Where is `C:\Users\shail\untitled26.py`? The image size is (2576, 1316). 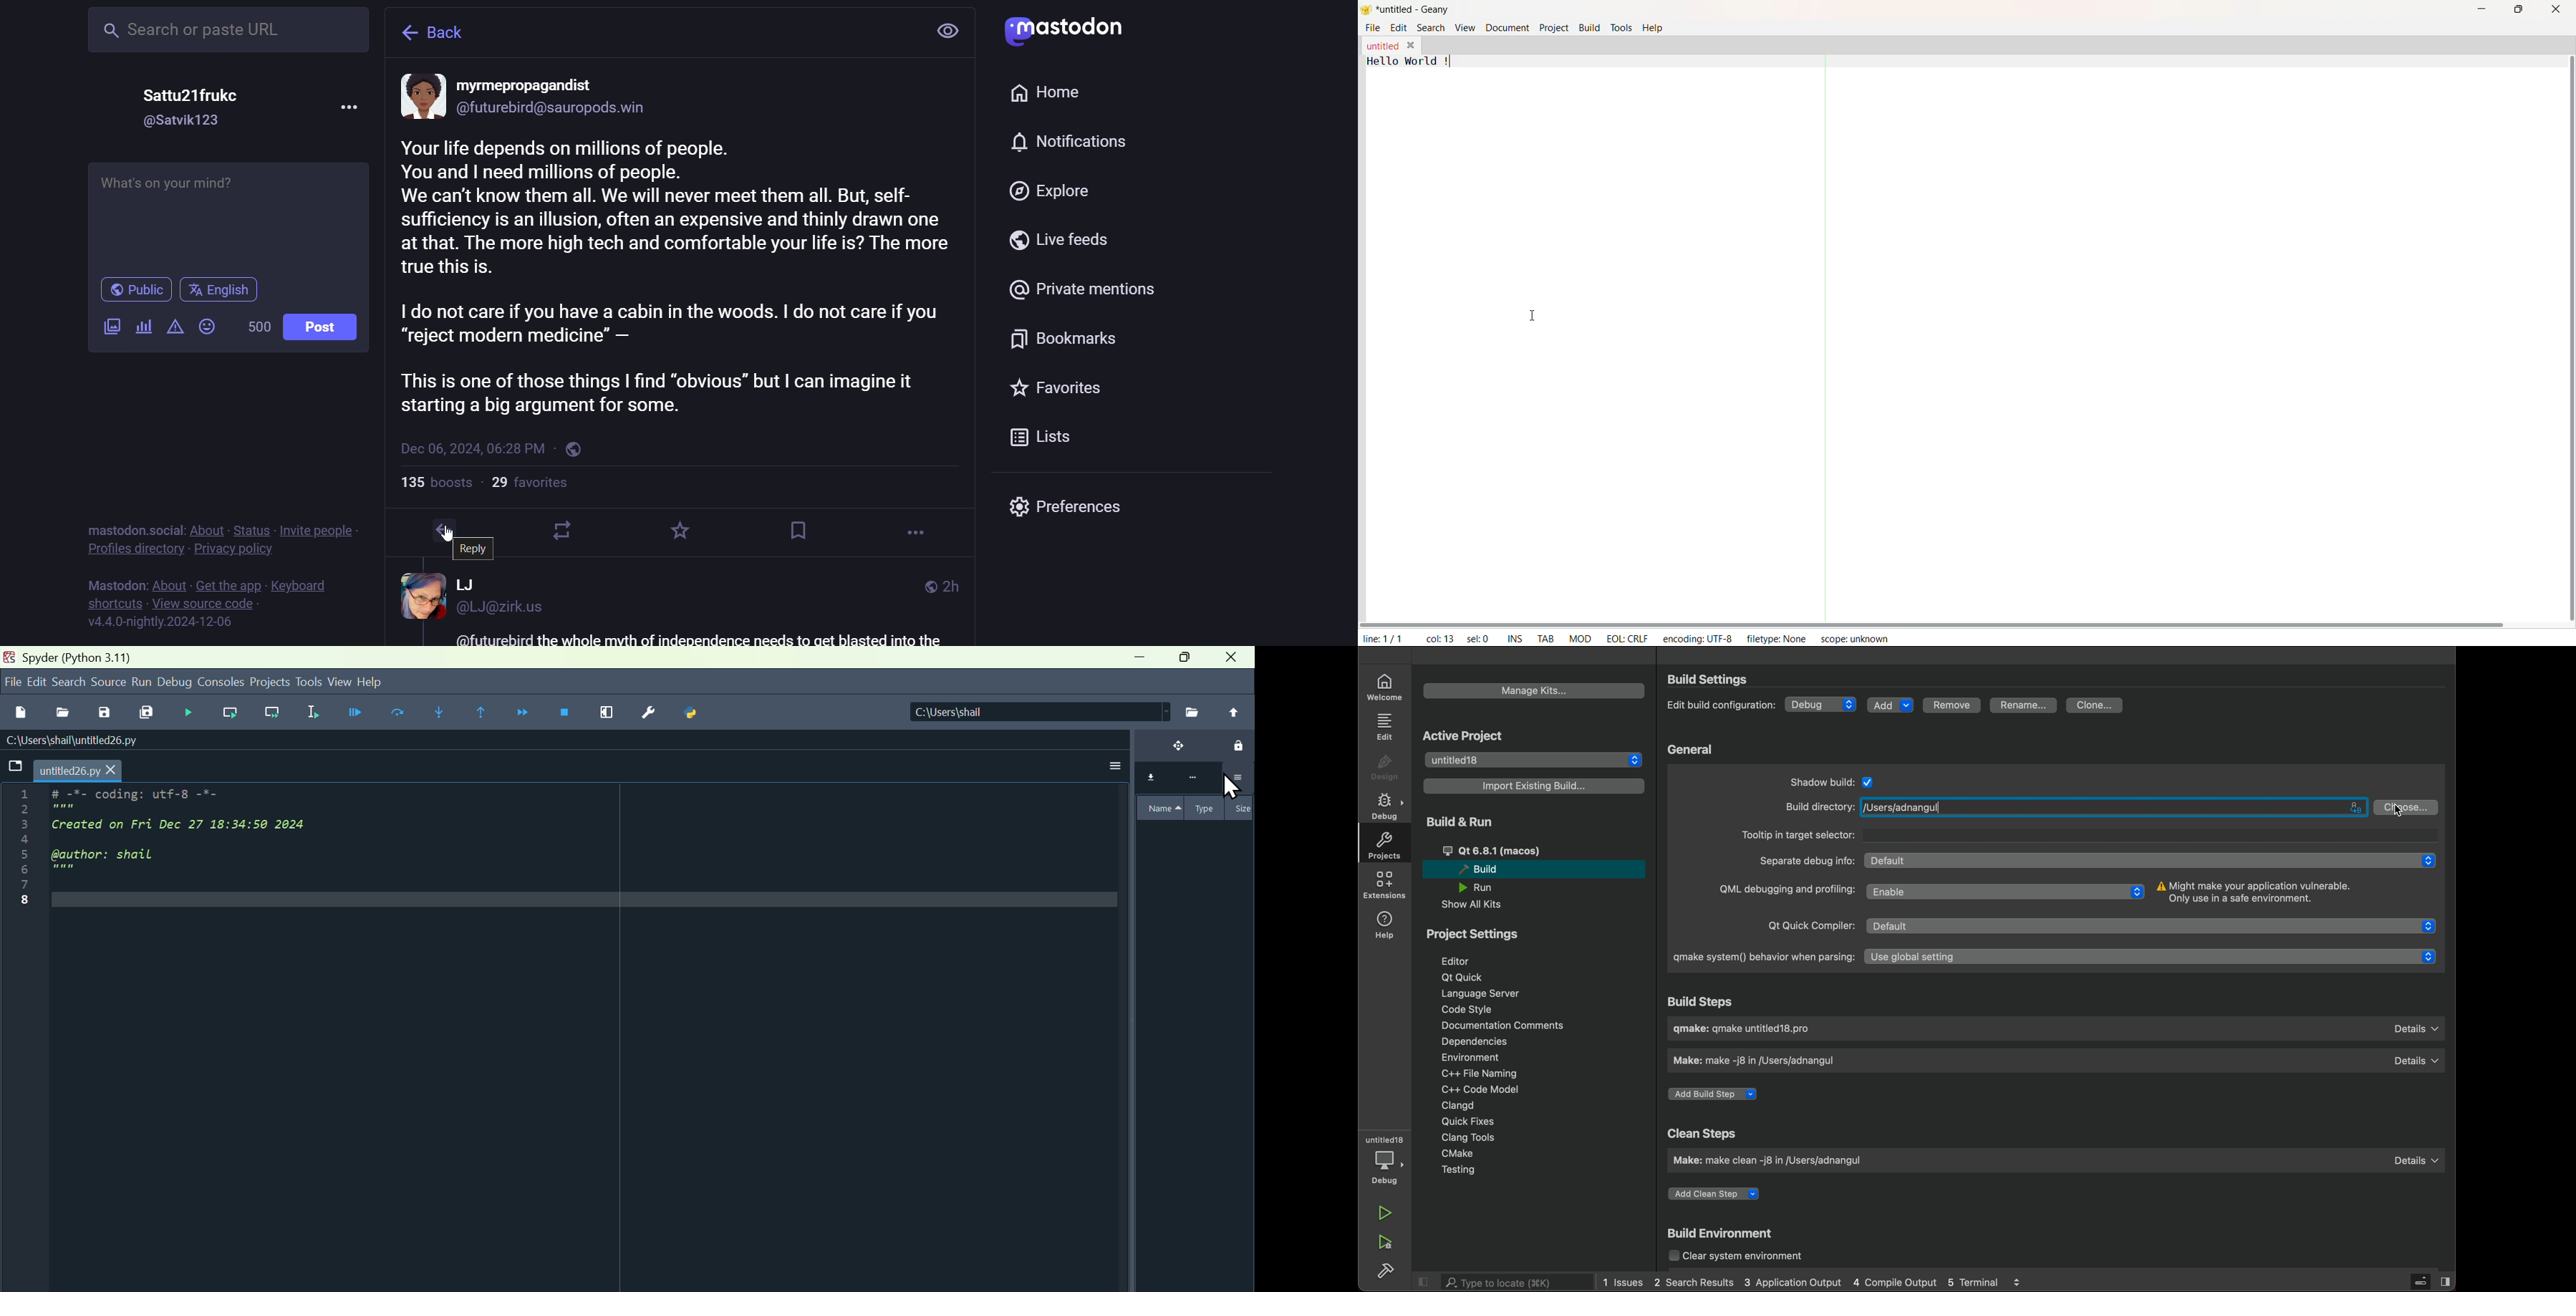
C:\Users\shail\untitled26.py is located at coordinates (103, 740).